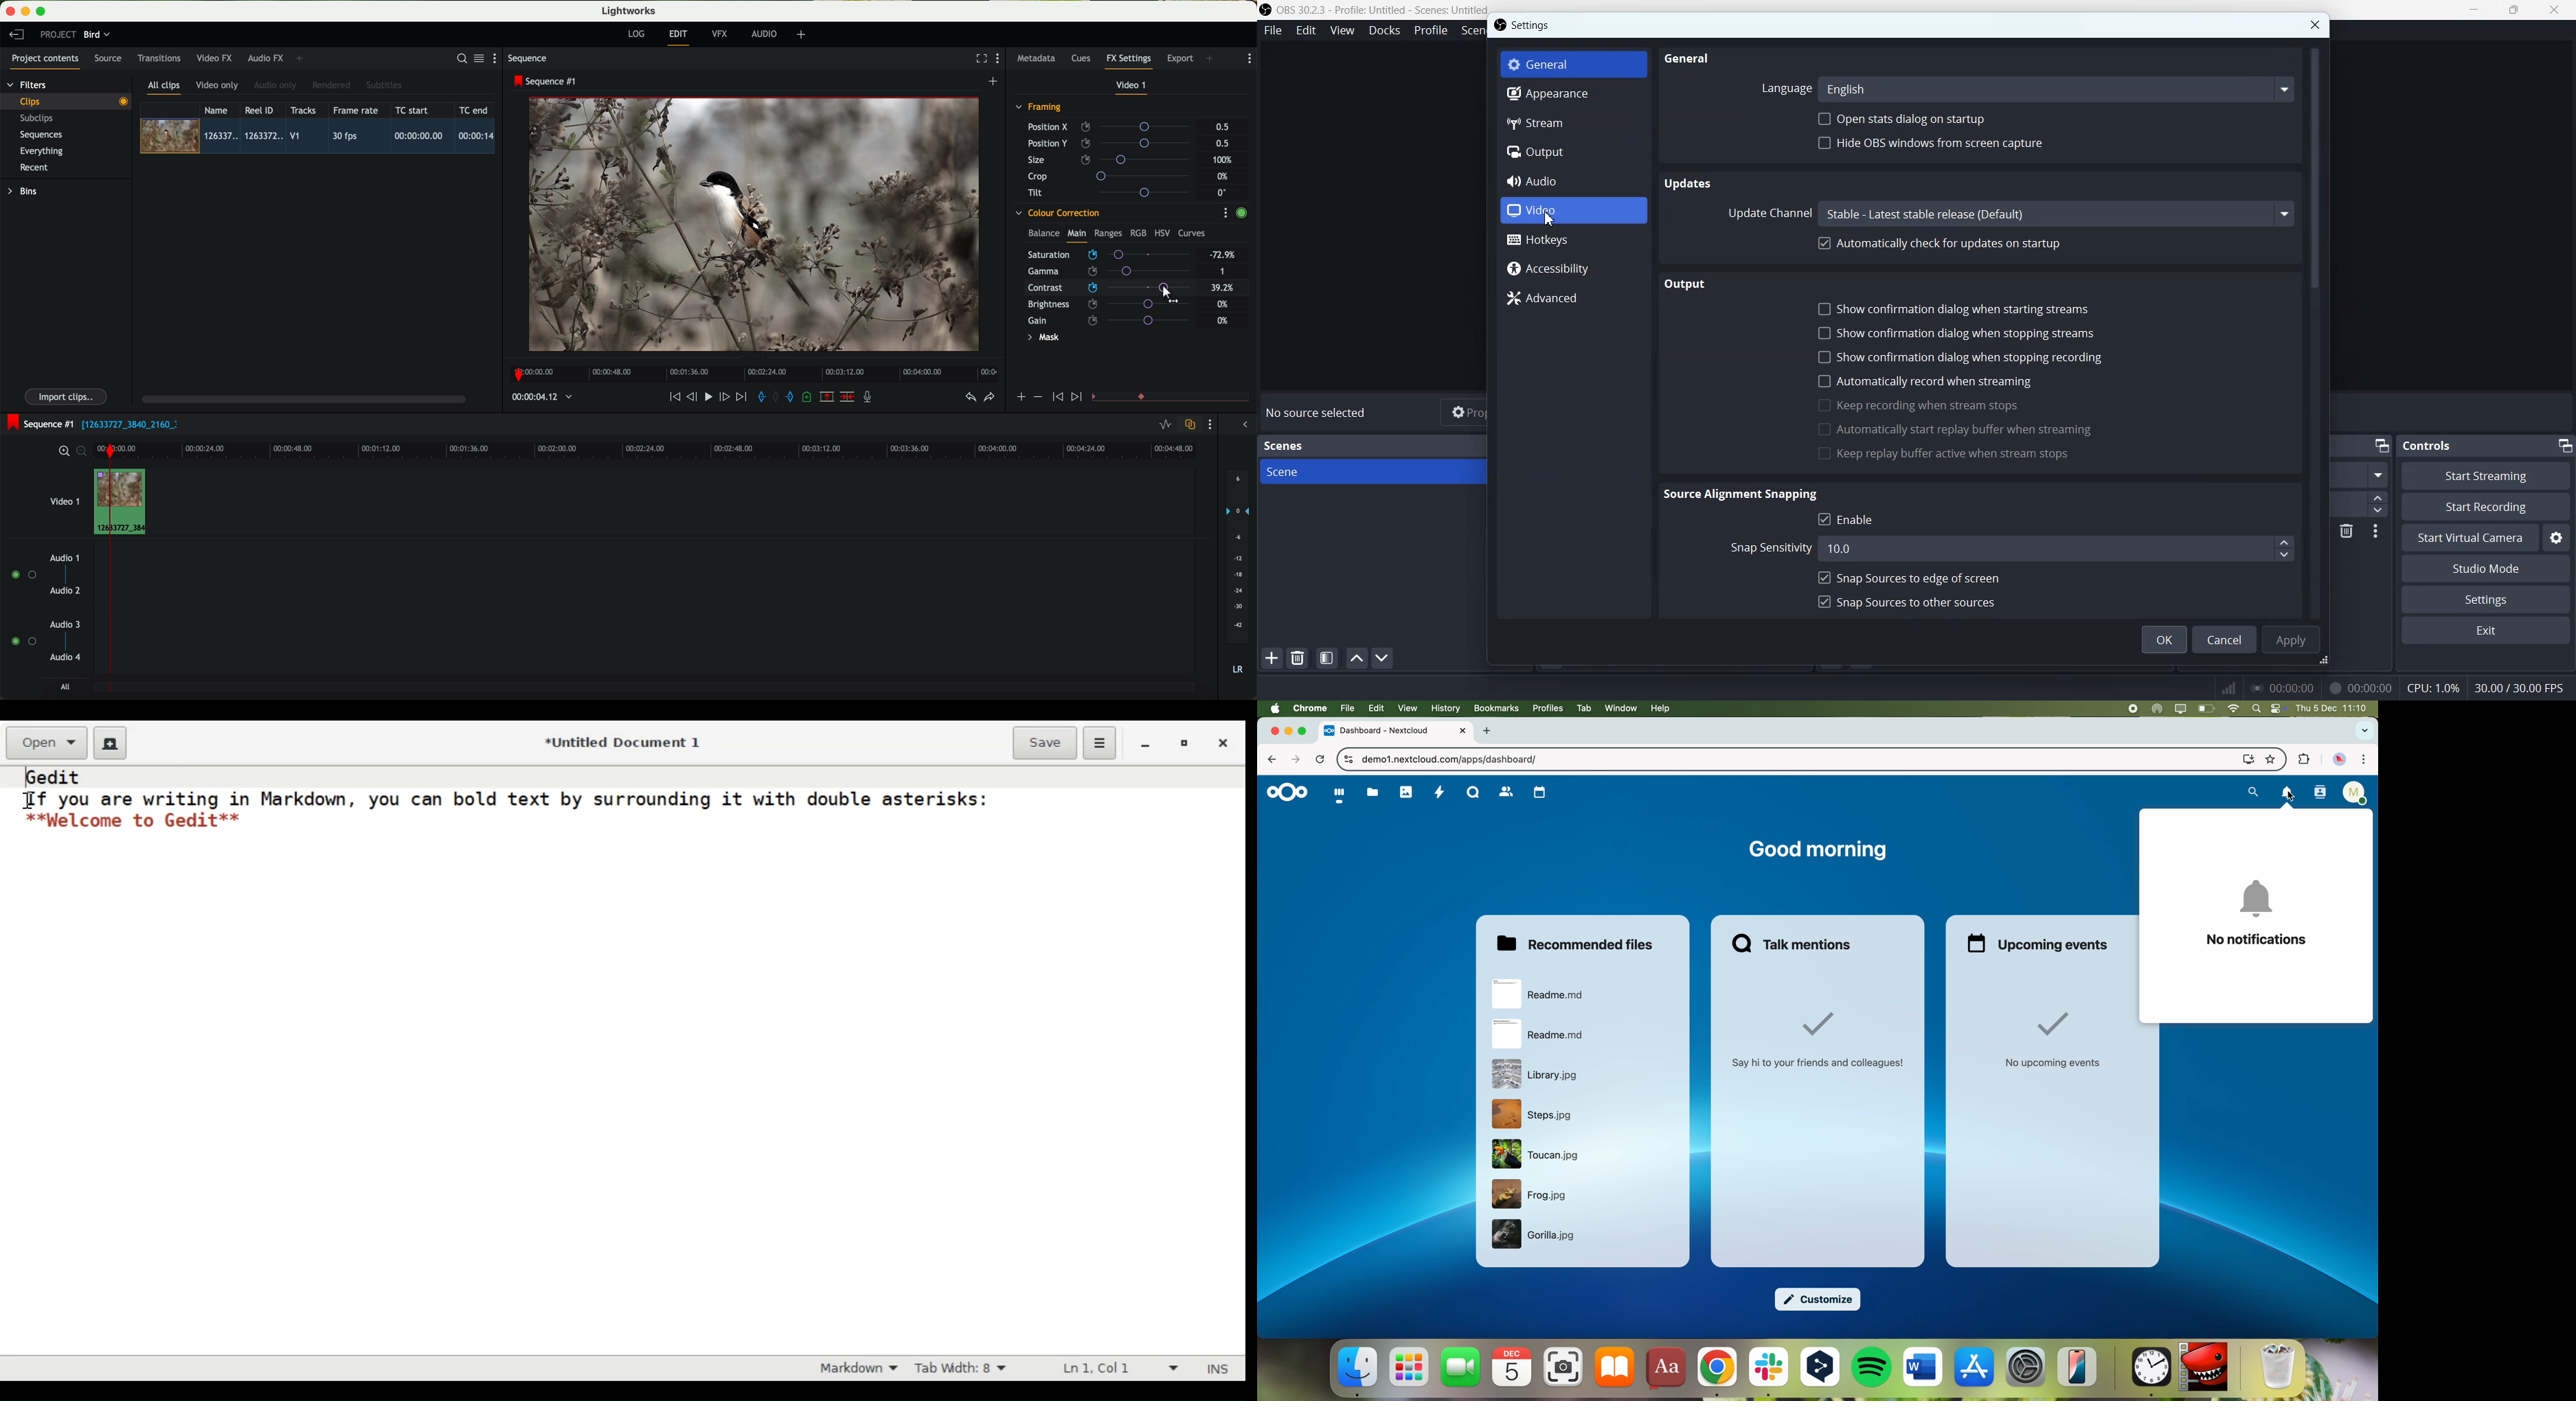  Describe the element at coordinates (2315, 24) in the screenshot. I see `Close` at that location.